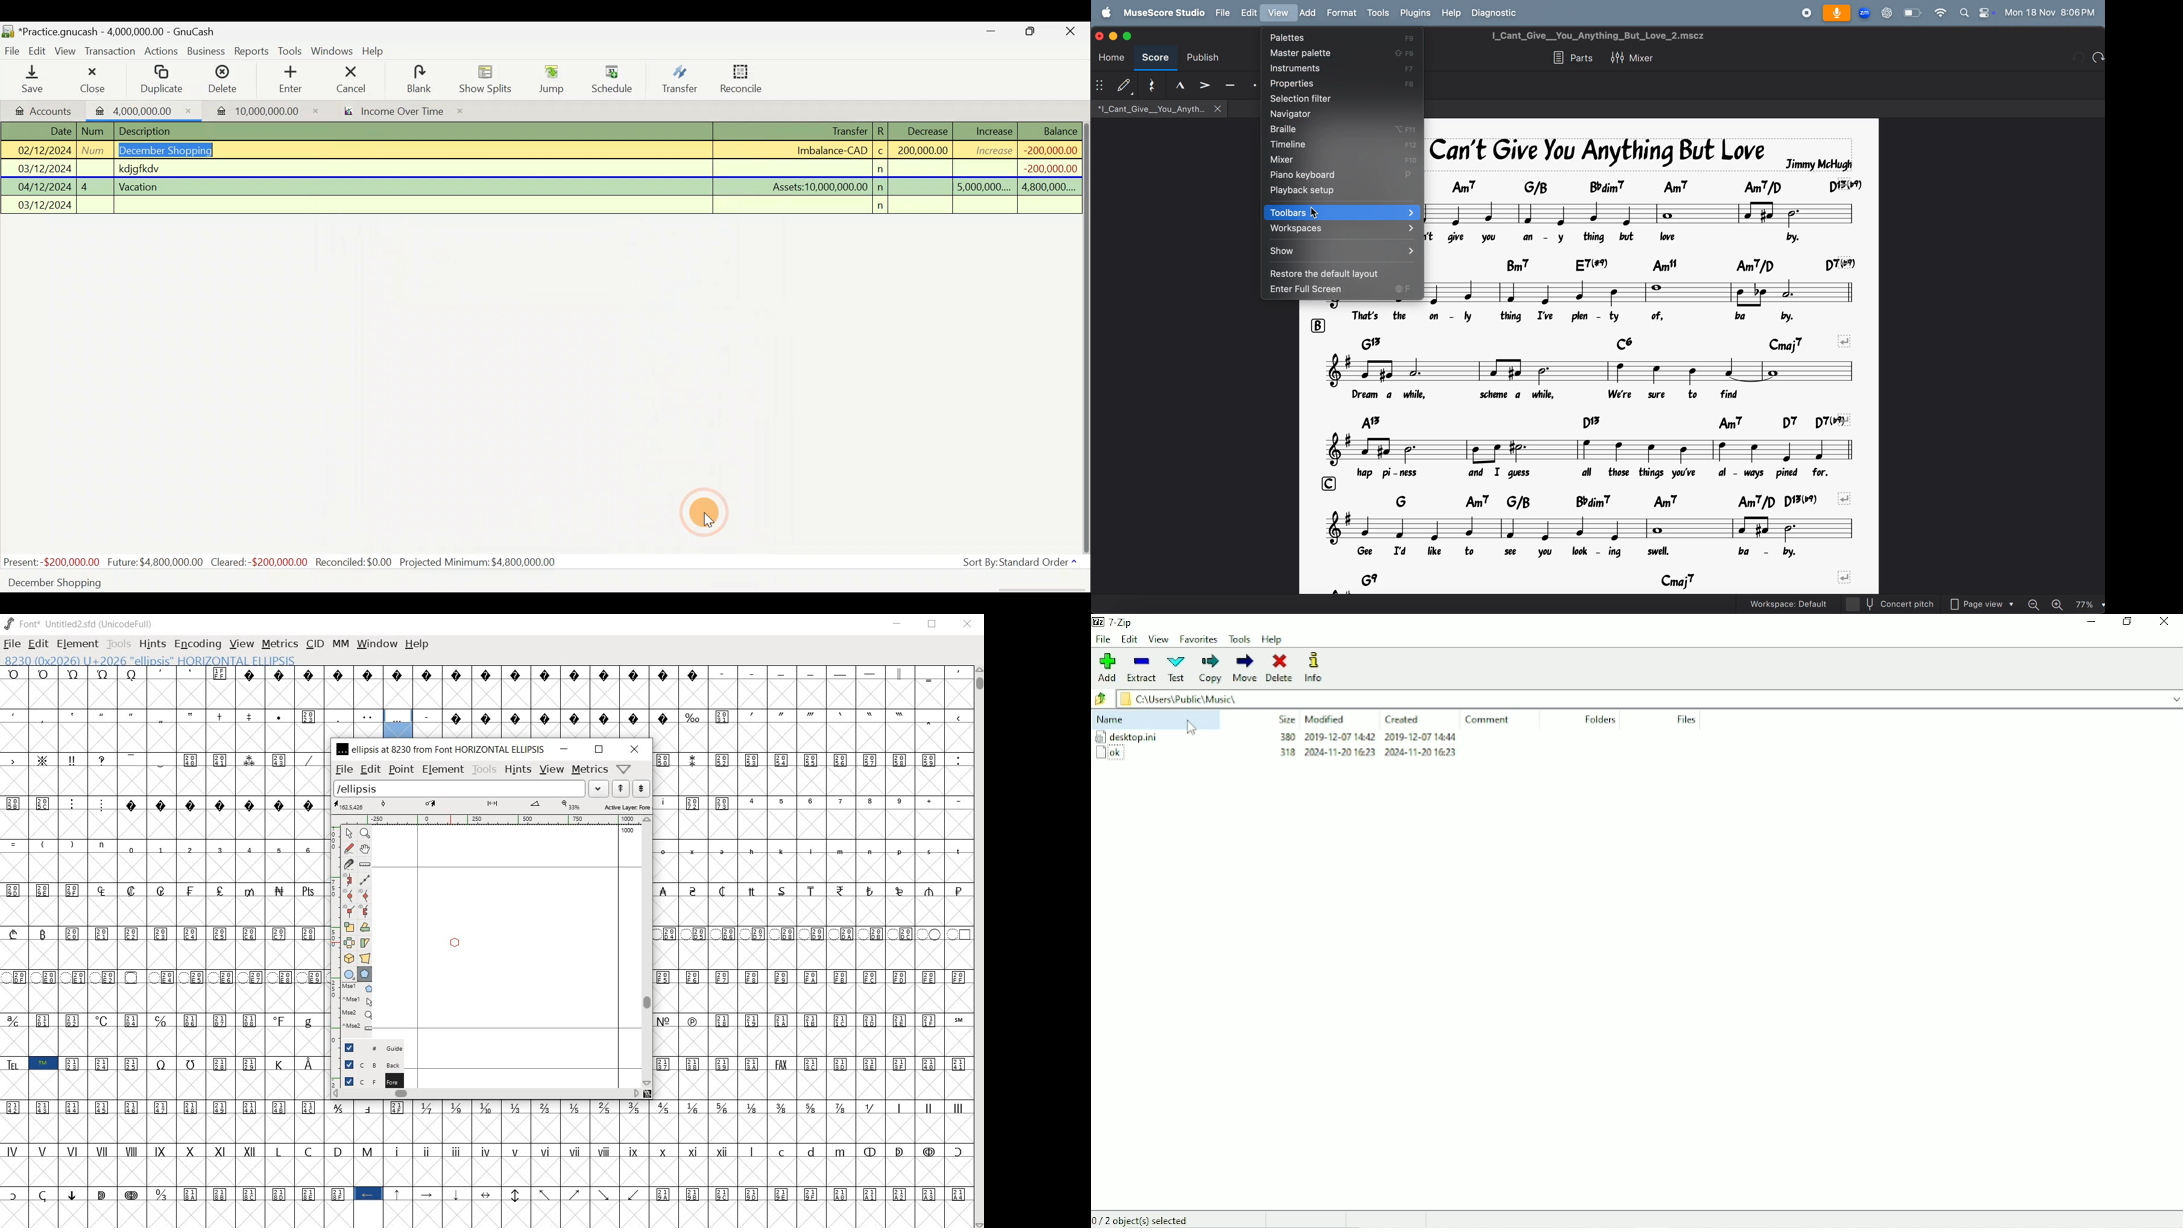 This screenshot has width=2184, height=1232. Describe the element at coordinates (1249, 12) in the screenshot. I see `edit` at that location.